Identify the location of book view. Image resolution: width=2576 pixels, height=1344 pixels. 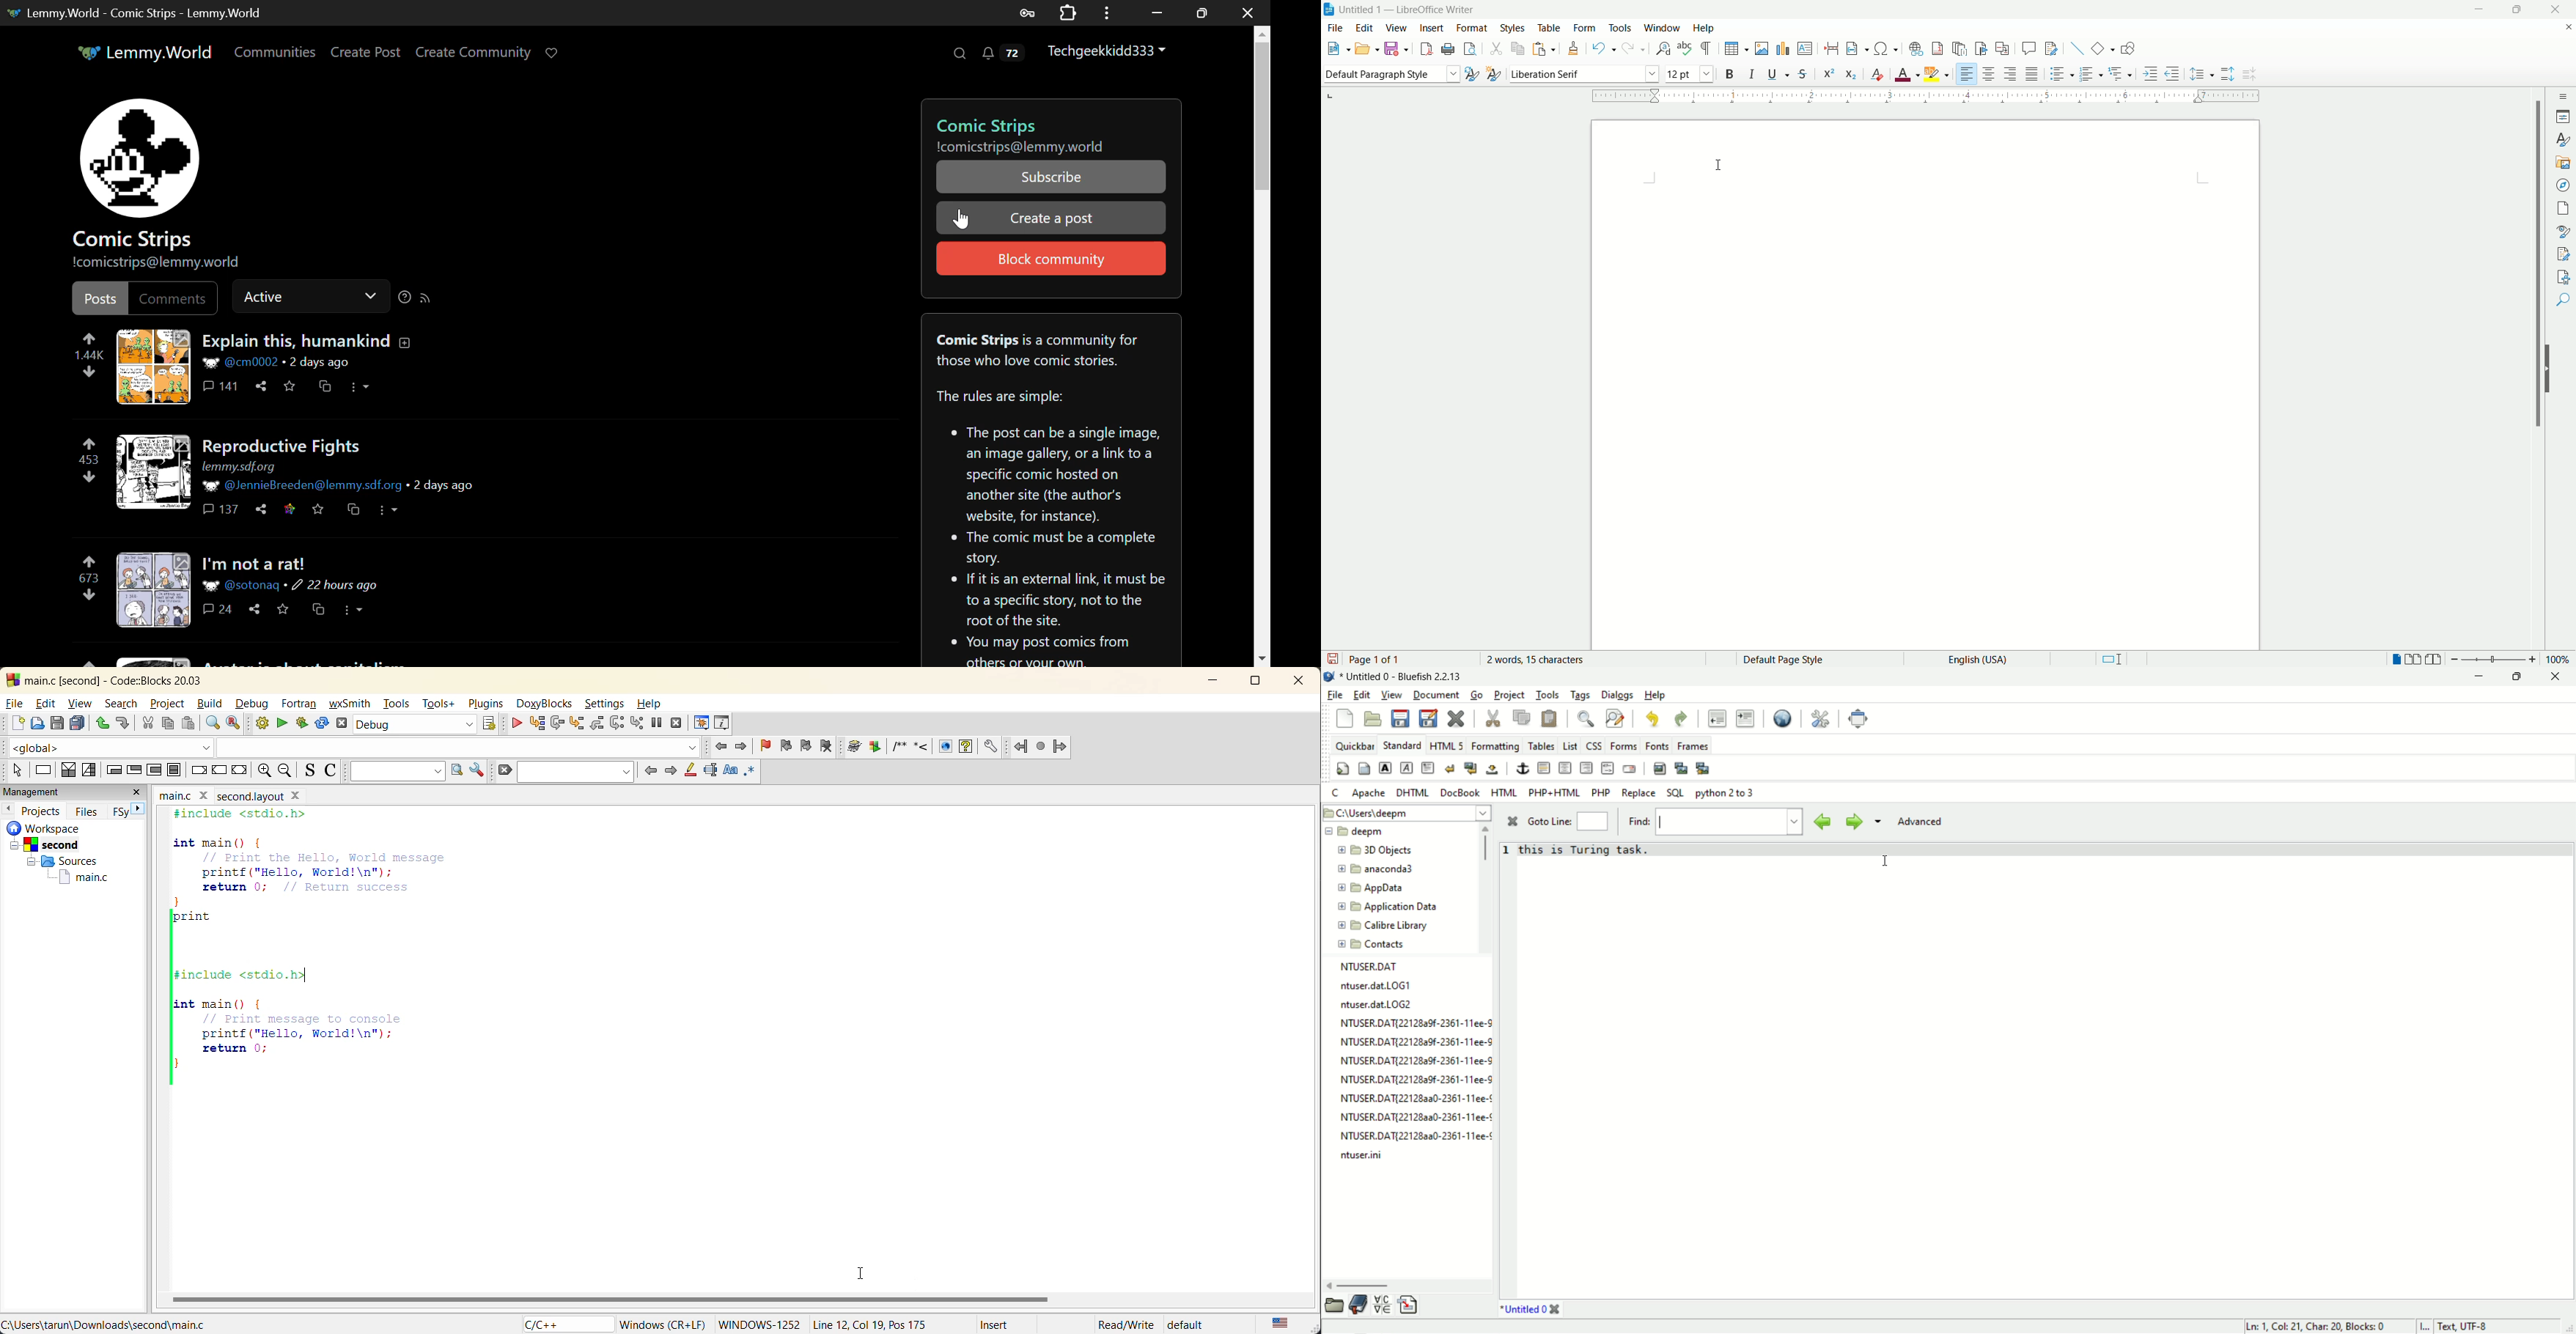
(2436, 658).